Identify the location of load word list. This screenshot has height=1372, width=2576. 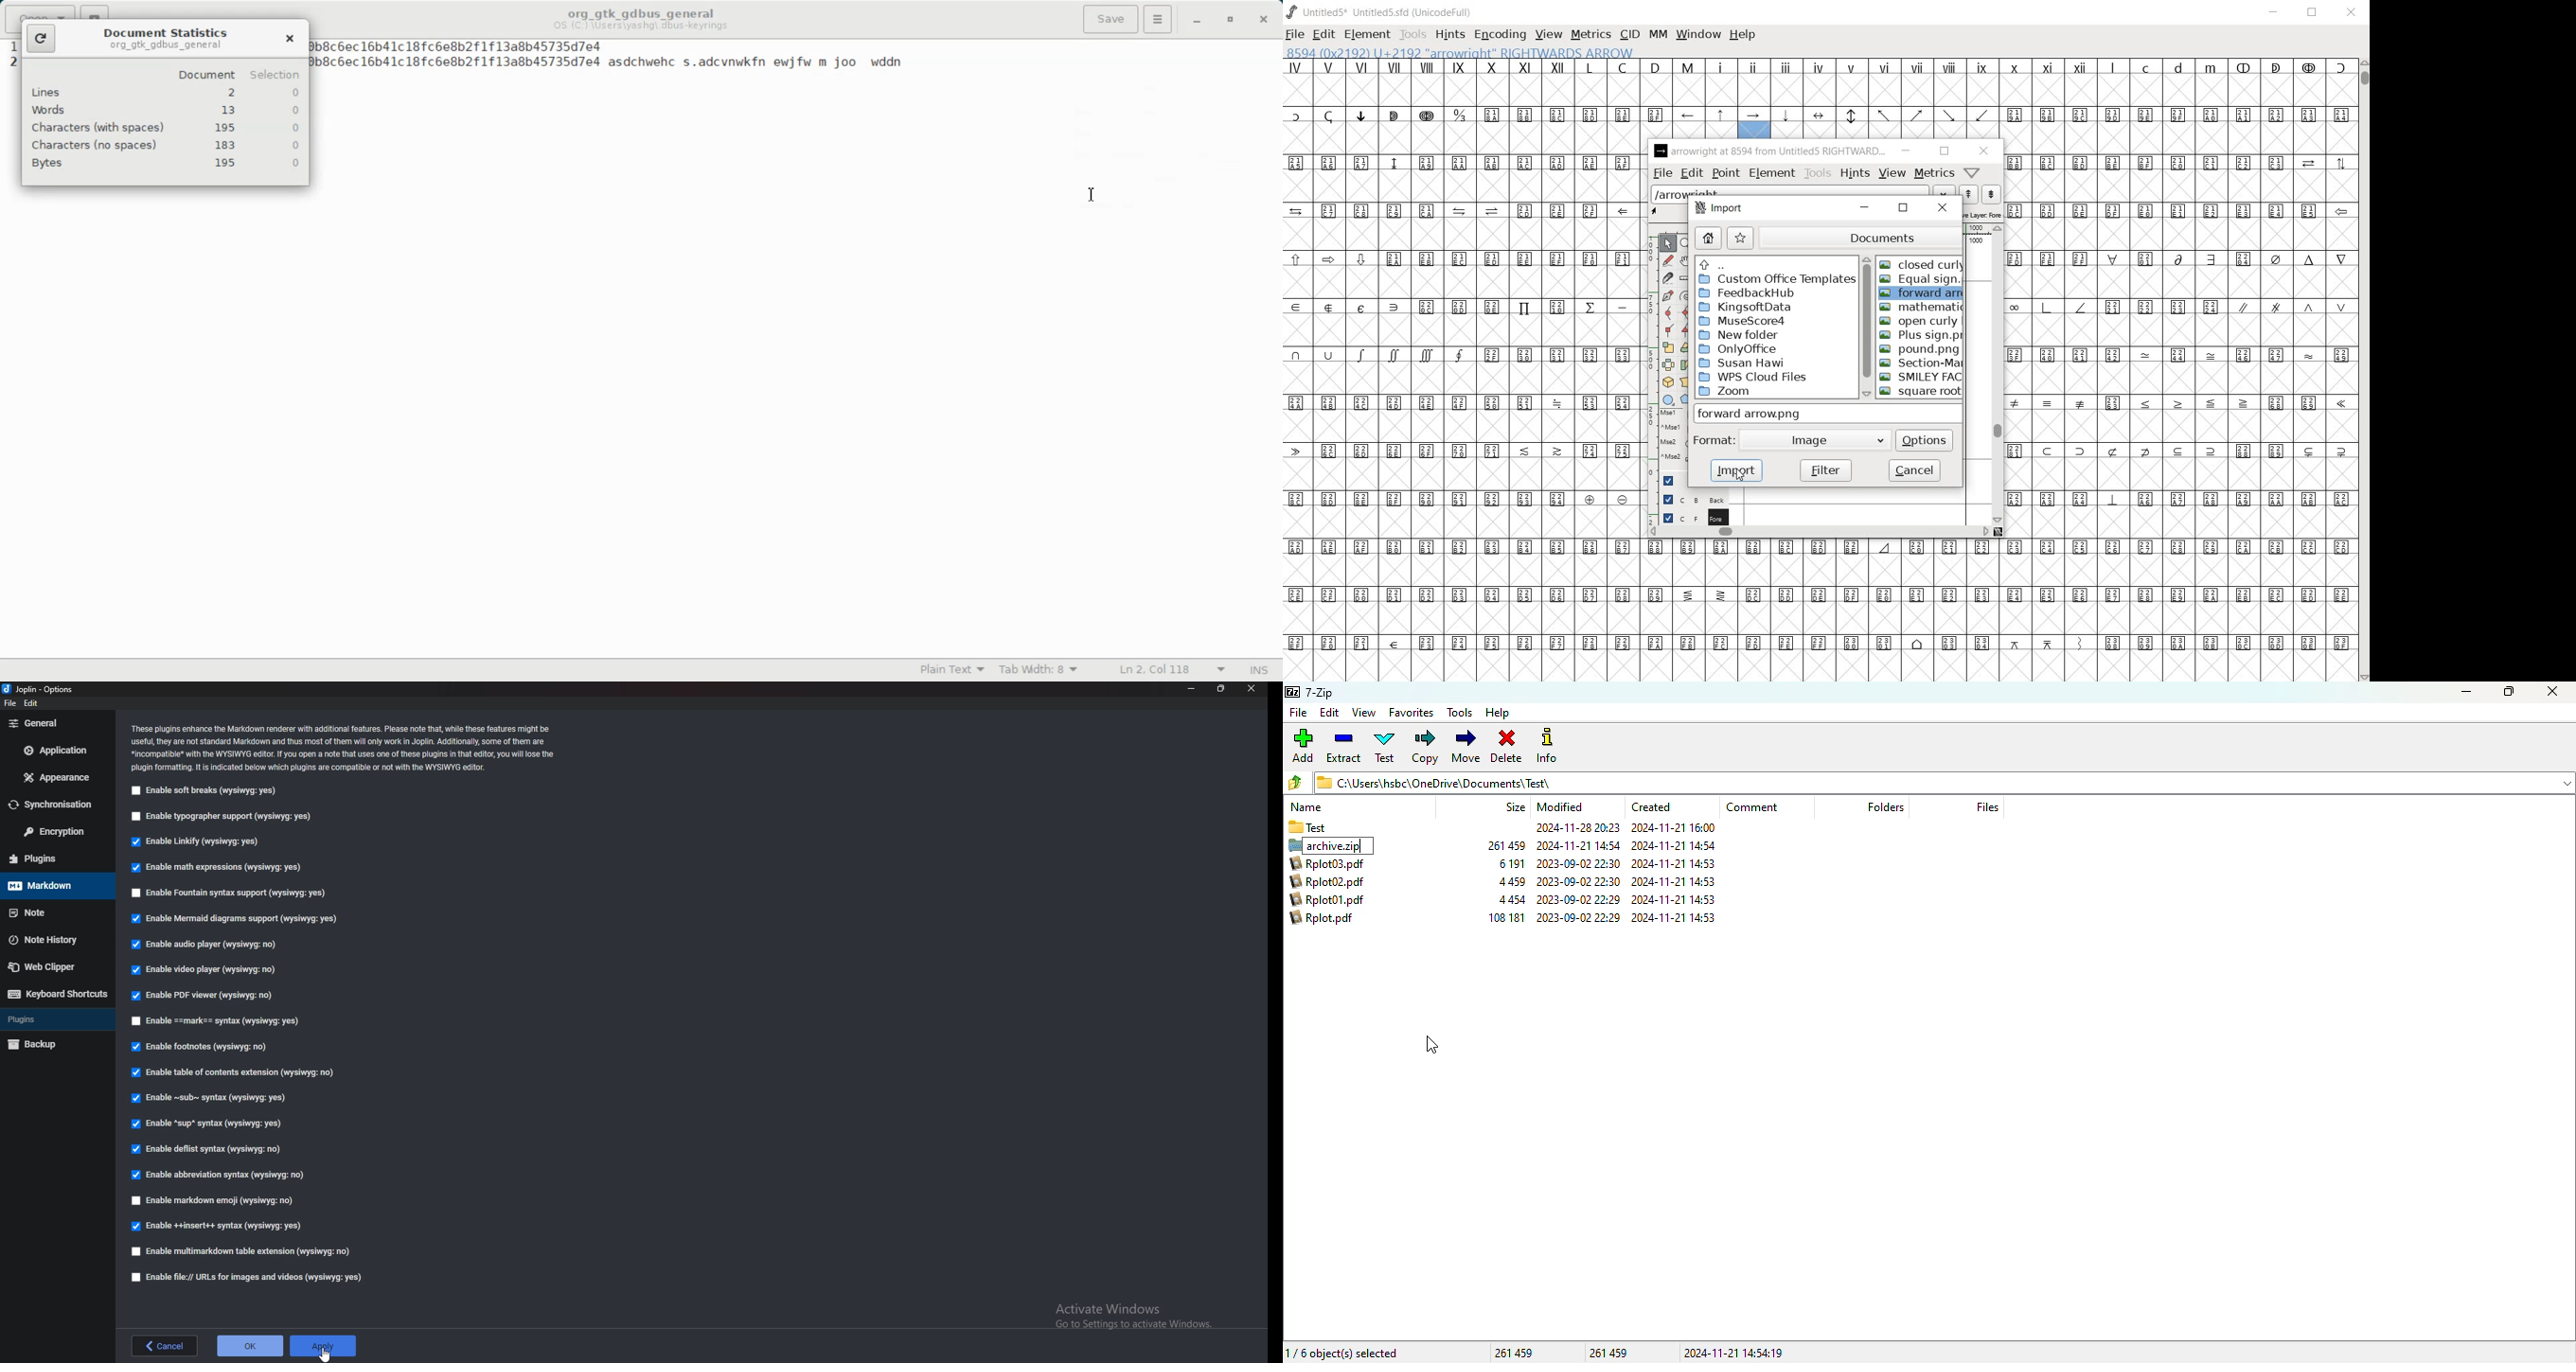
(1802, 192).